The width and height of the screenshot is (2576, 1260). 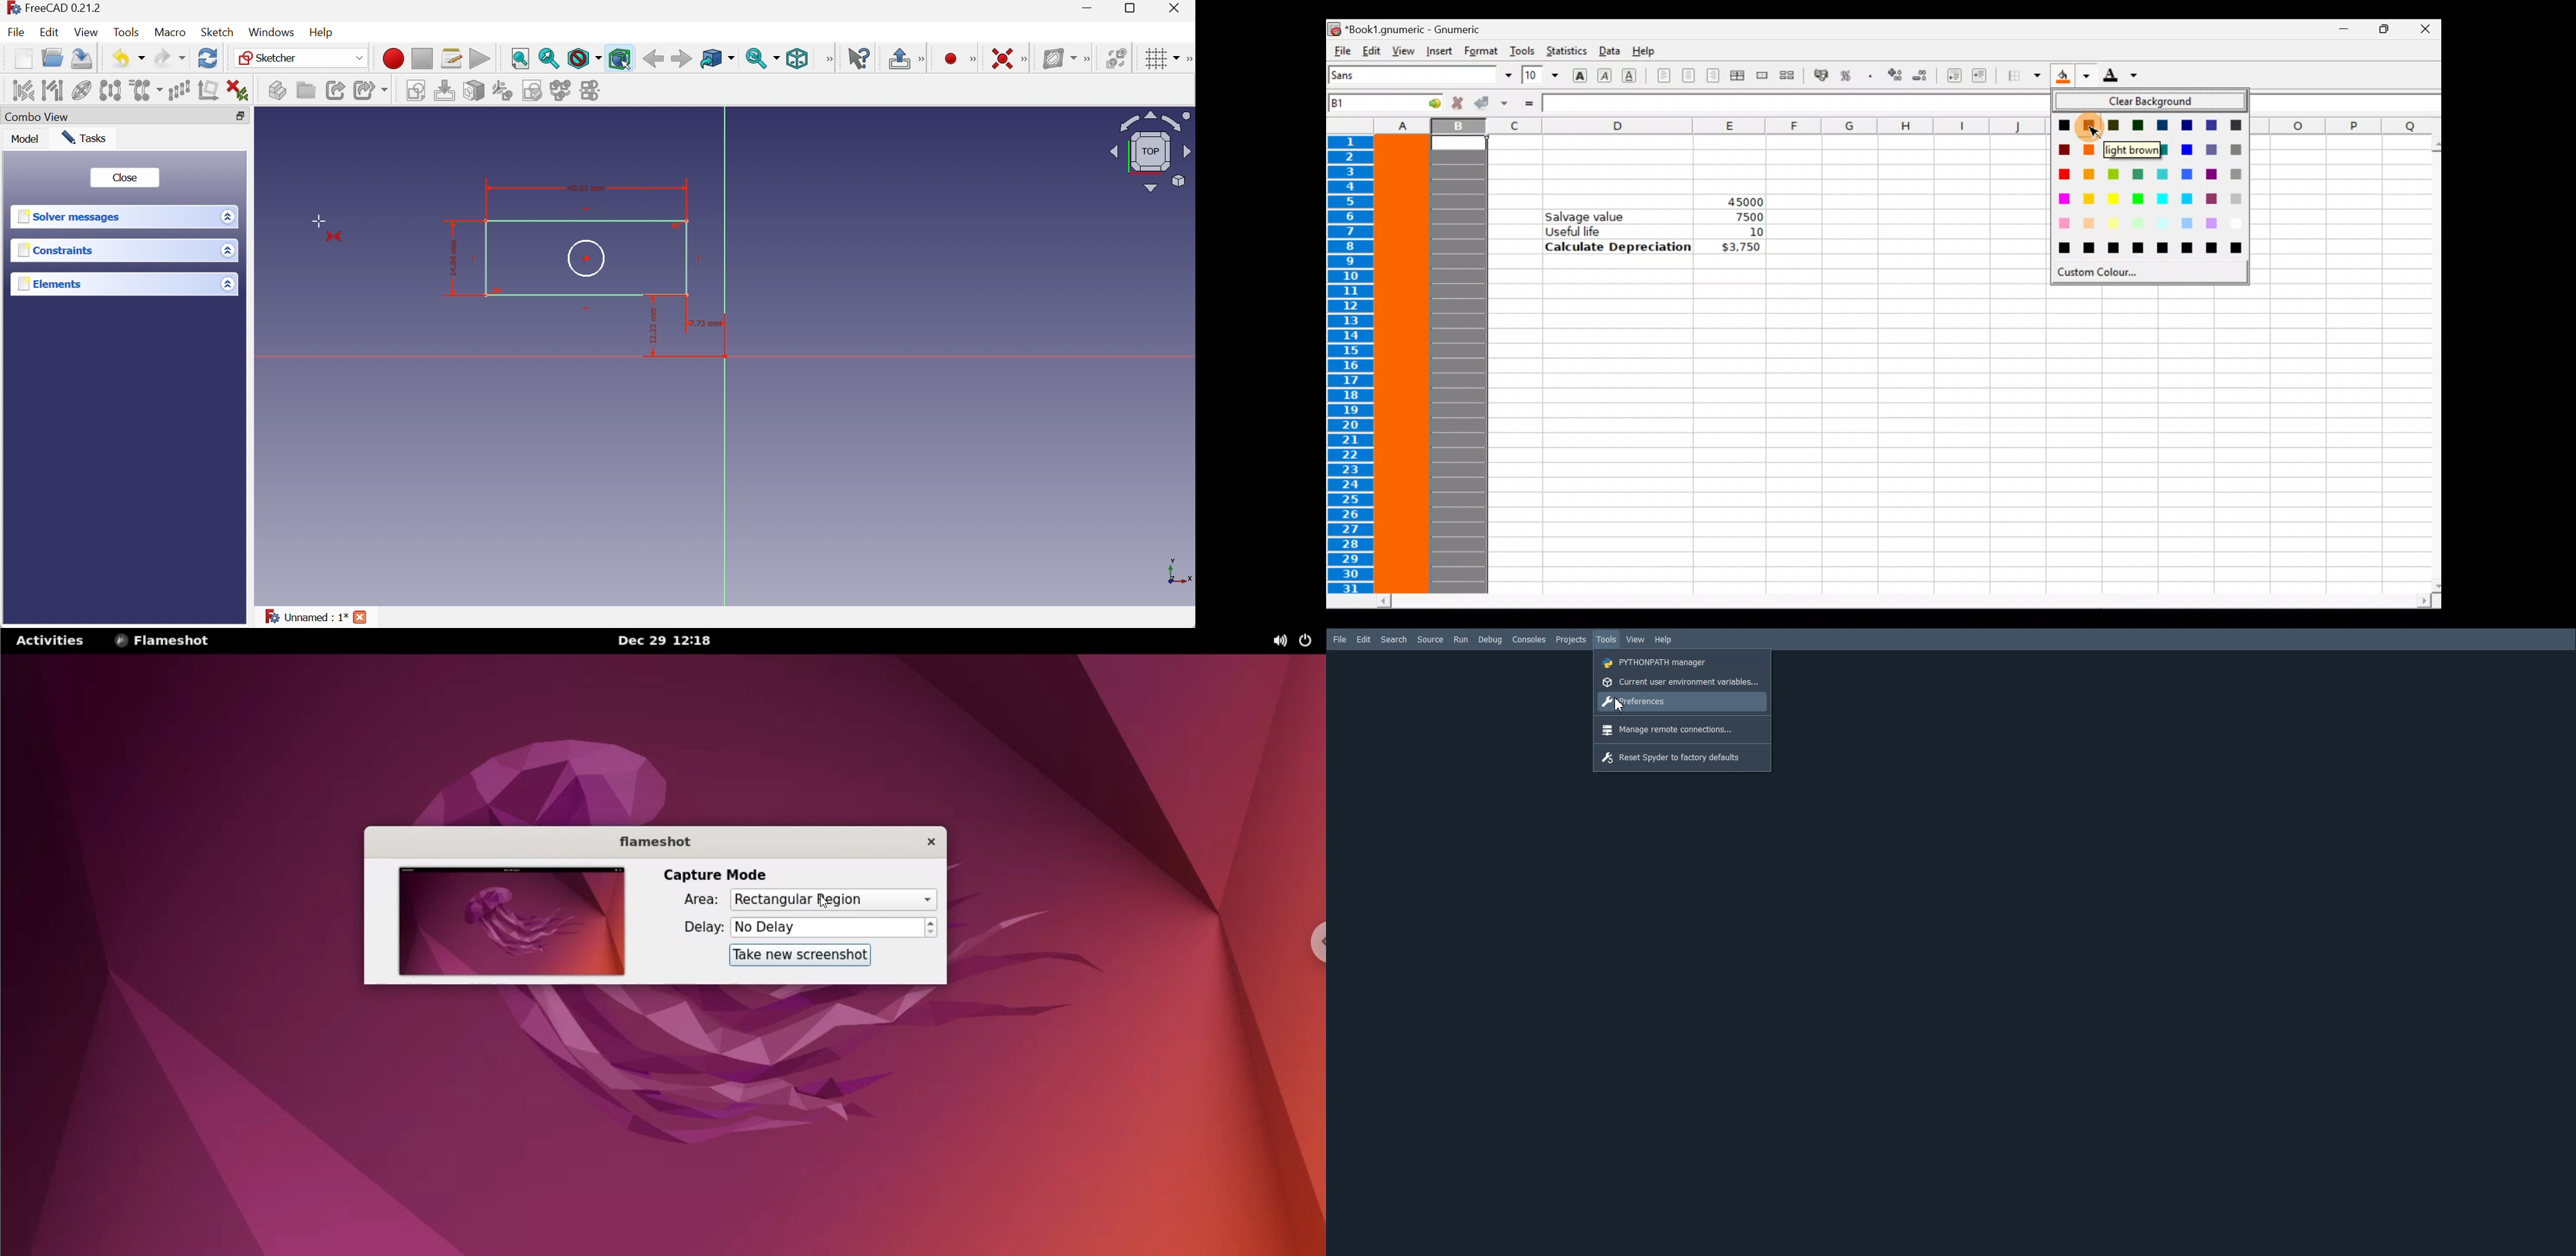 What do you see at coordinates (951, 59) in the screenshot?
I see `Create point` at bounding box center [951, 59].